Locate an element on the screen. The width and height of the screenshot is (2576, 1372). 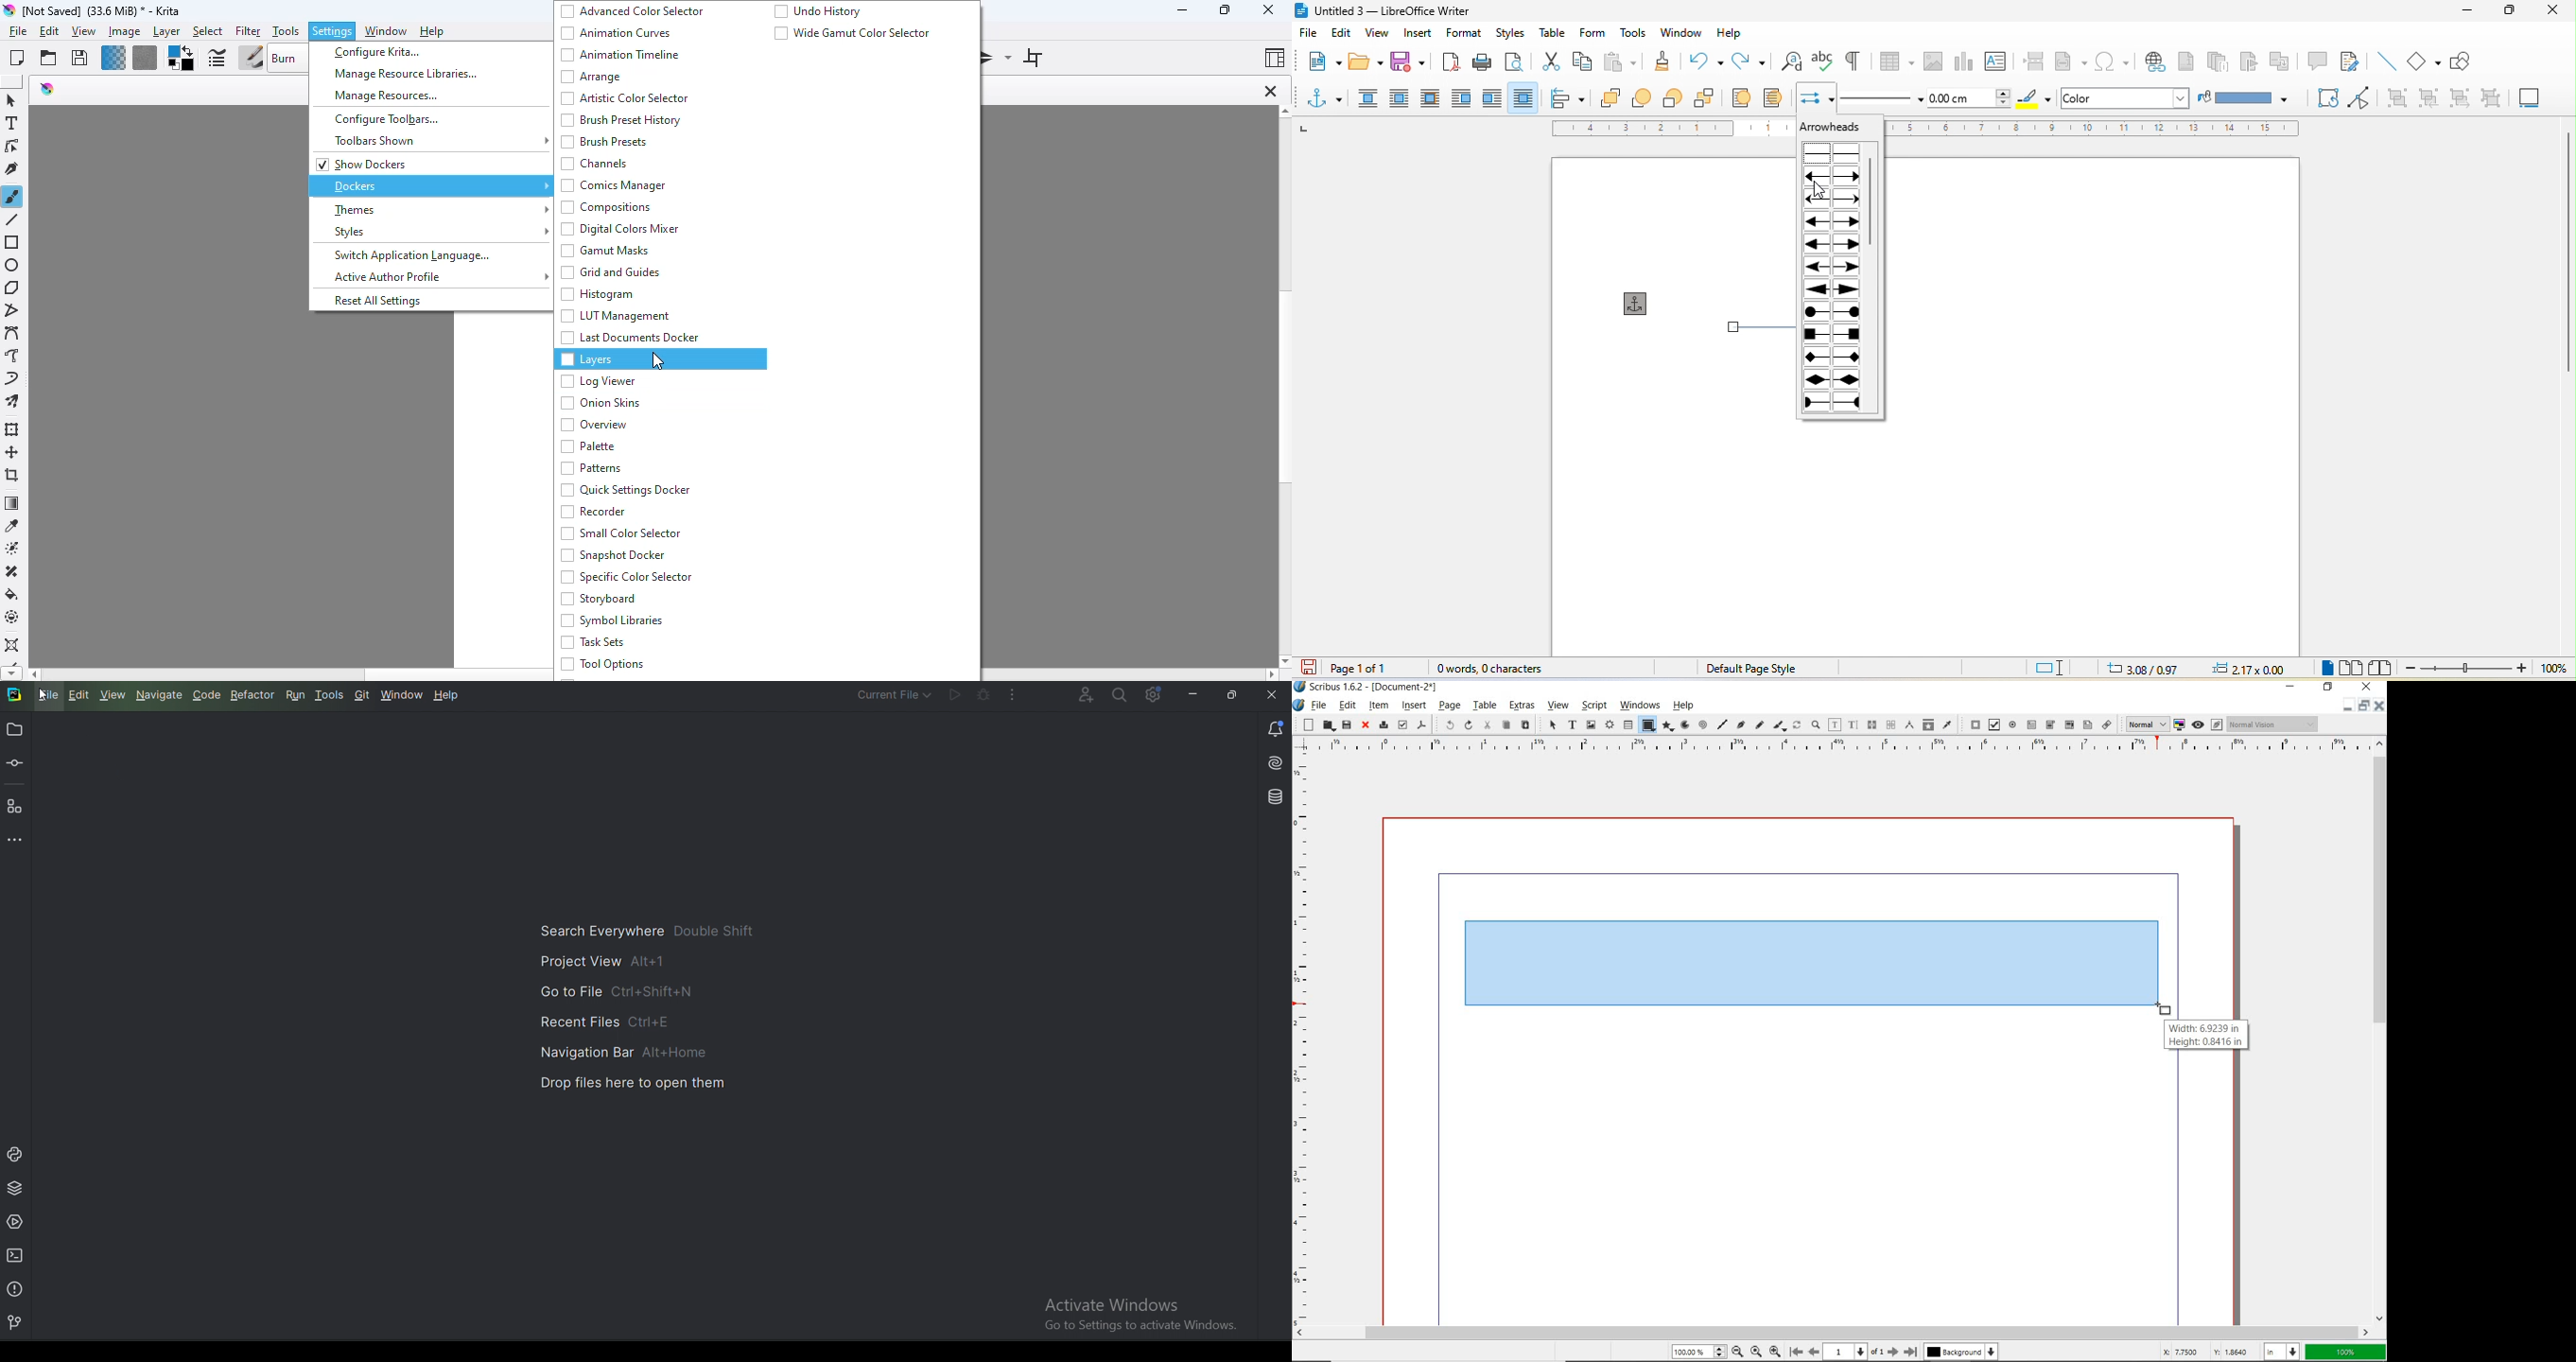
print is located at coordinates (1482, 61).